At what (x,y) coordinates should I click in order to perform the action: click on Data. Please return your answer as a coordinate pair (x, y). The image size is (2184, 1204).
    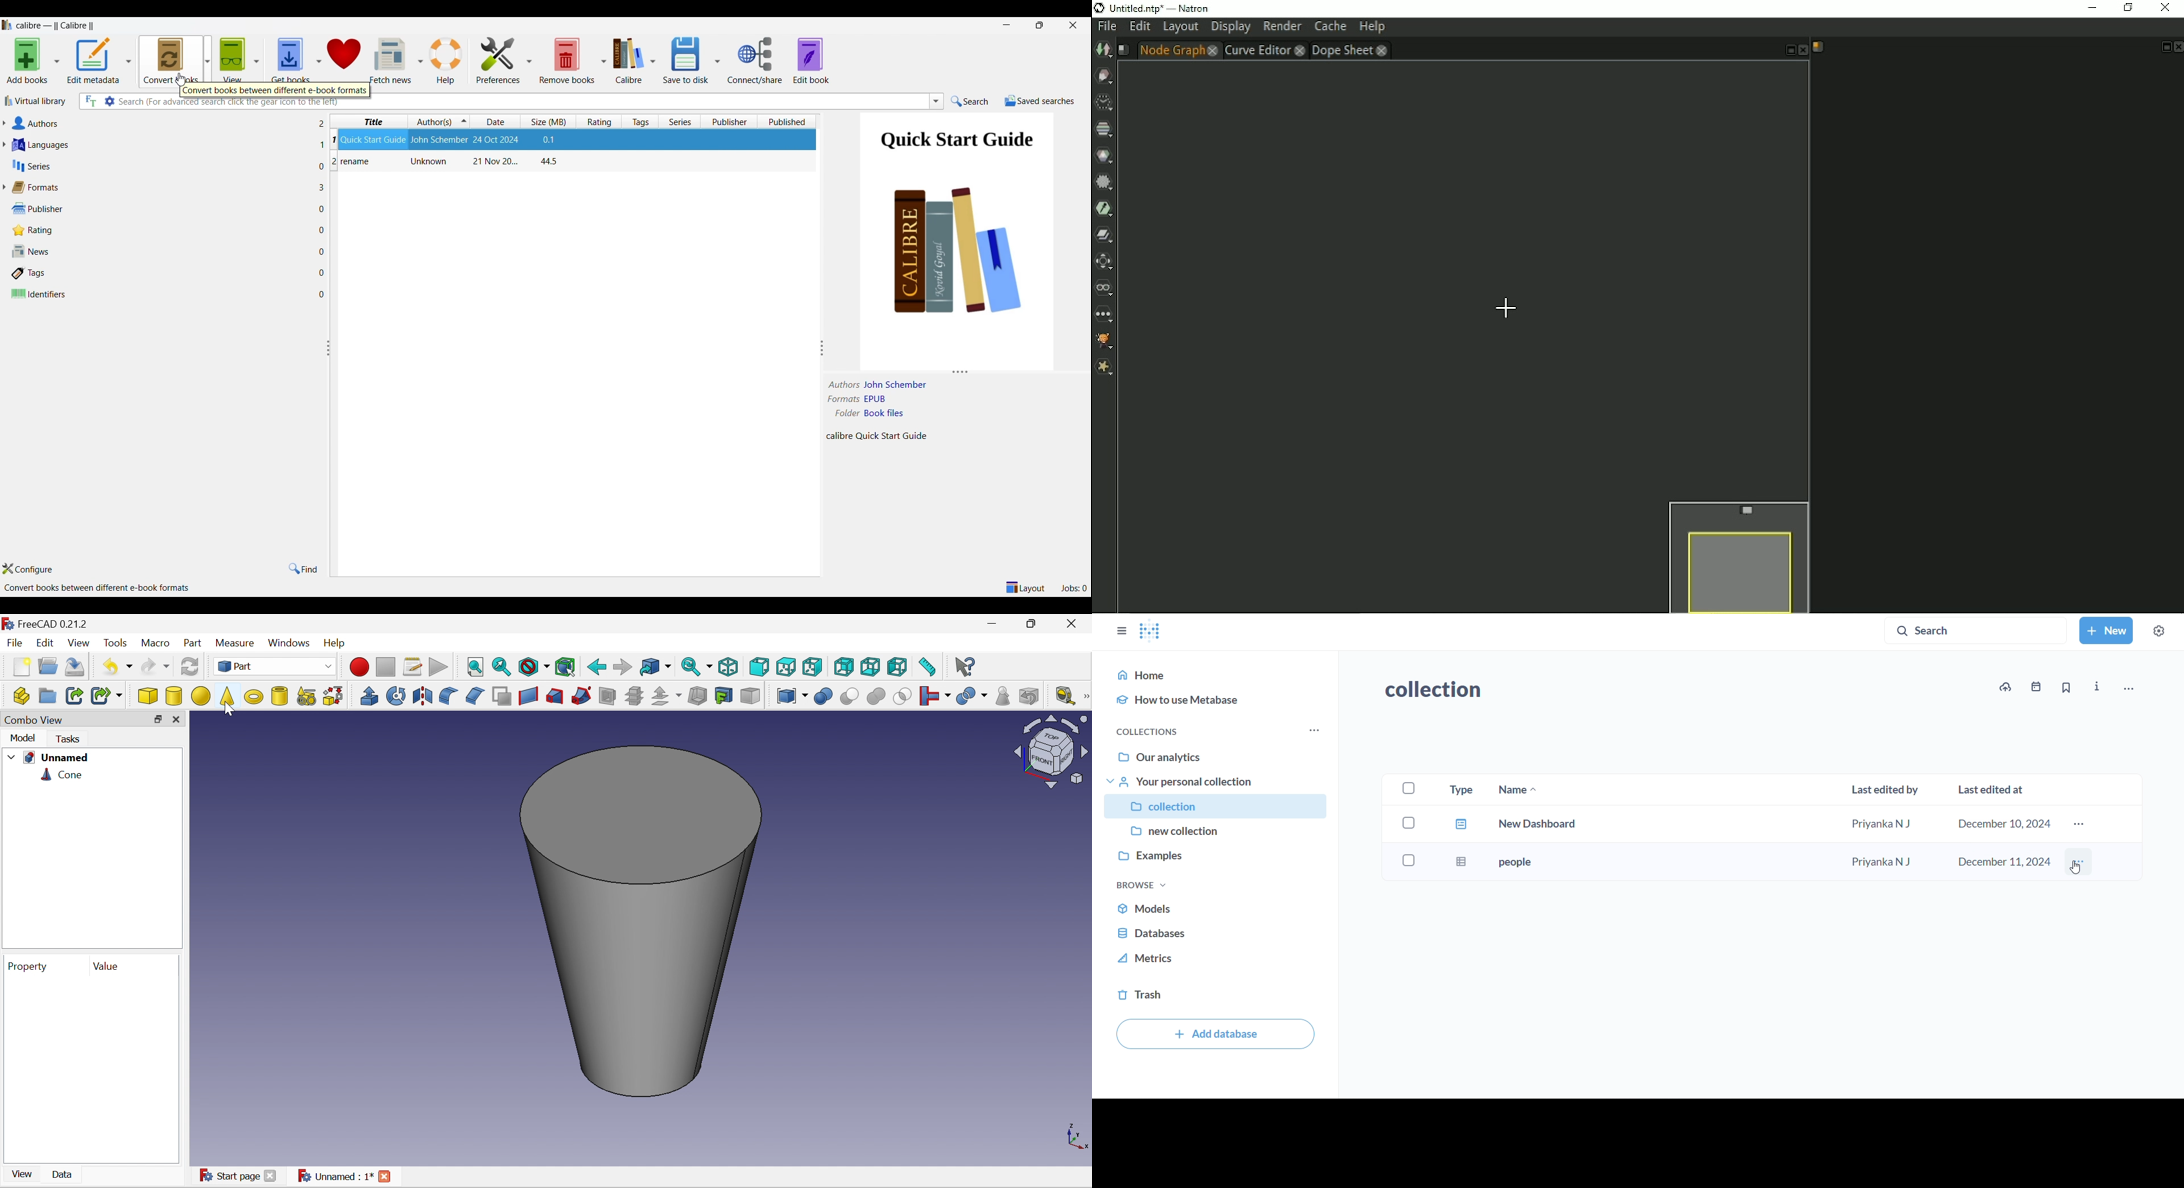
    Looking at the image, I should click on (61, 1174).